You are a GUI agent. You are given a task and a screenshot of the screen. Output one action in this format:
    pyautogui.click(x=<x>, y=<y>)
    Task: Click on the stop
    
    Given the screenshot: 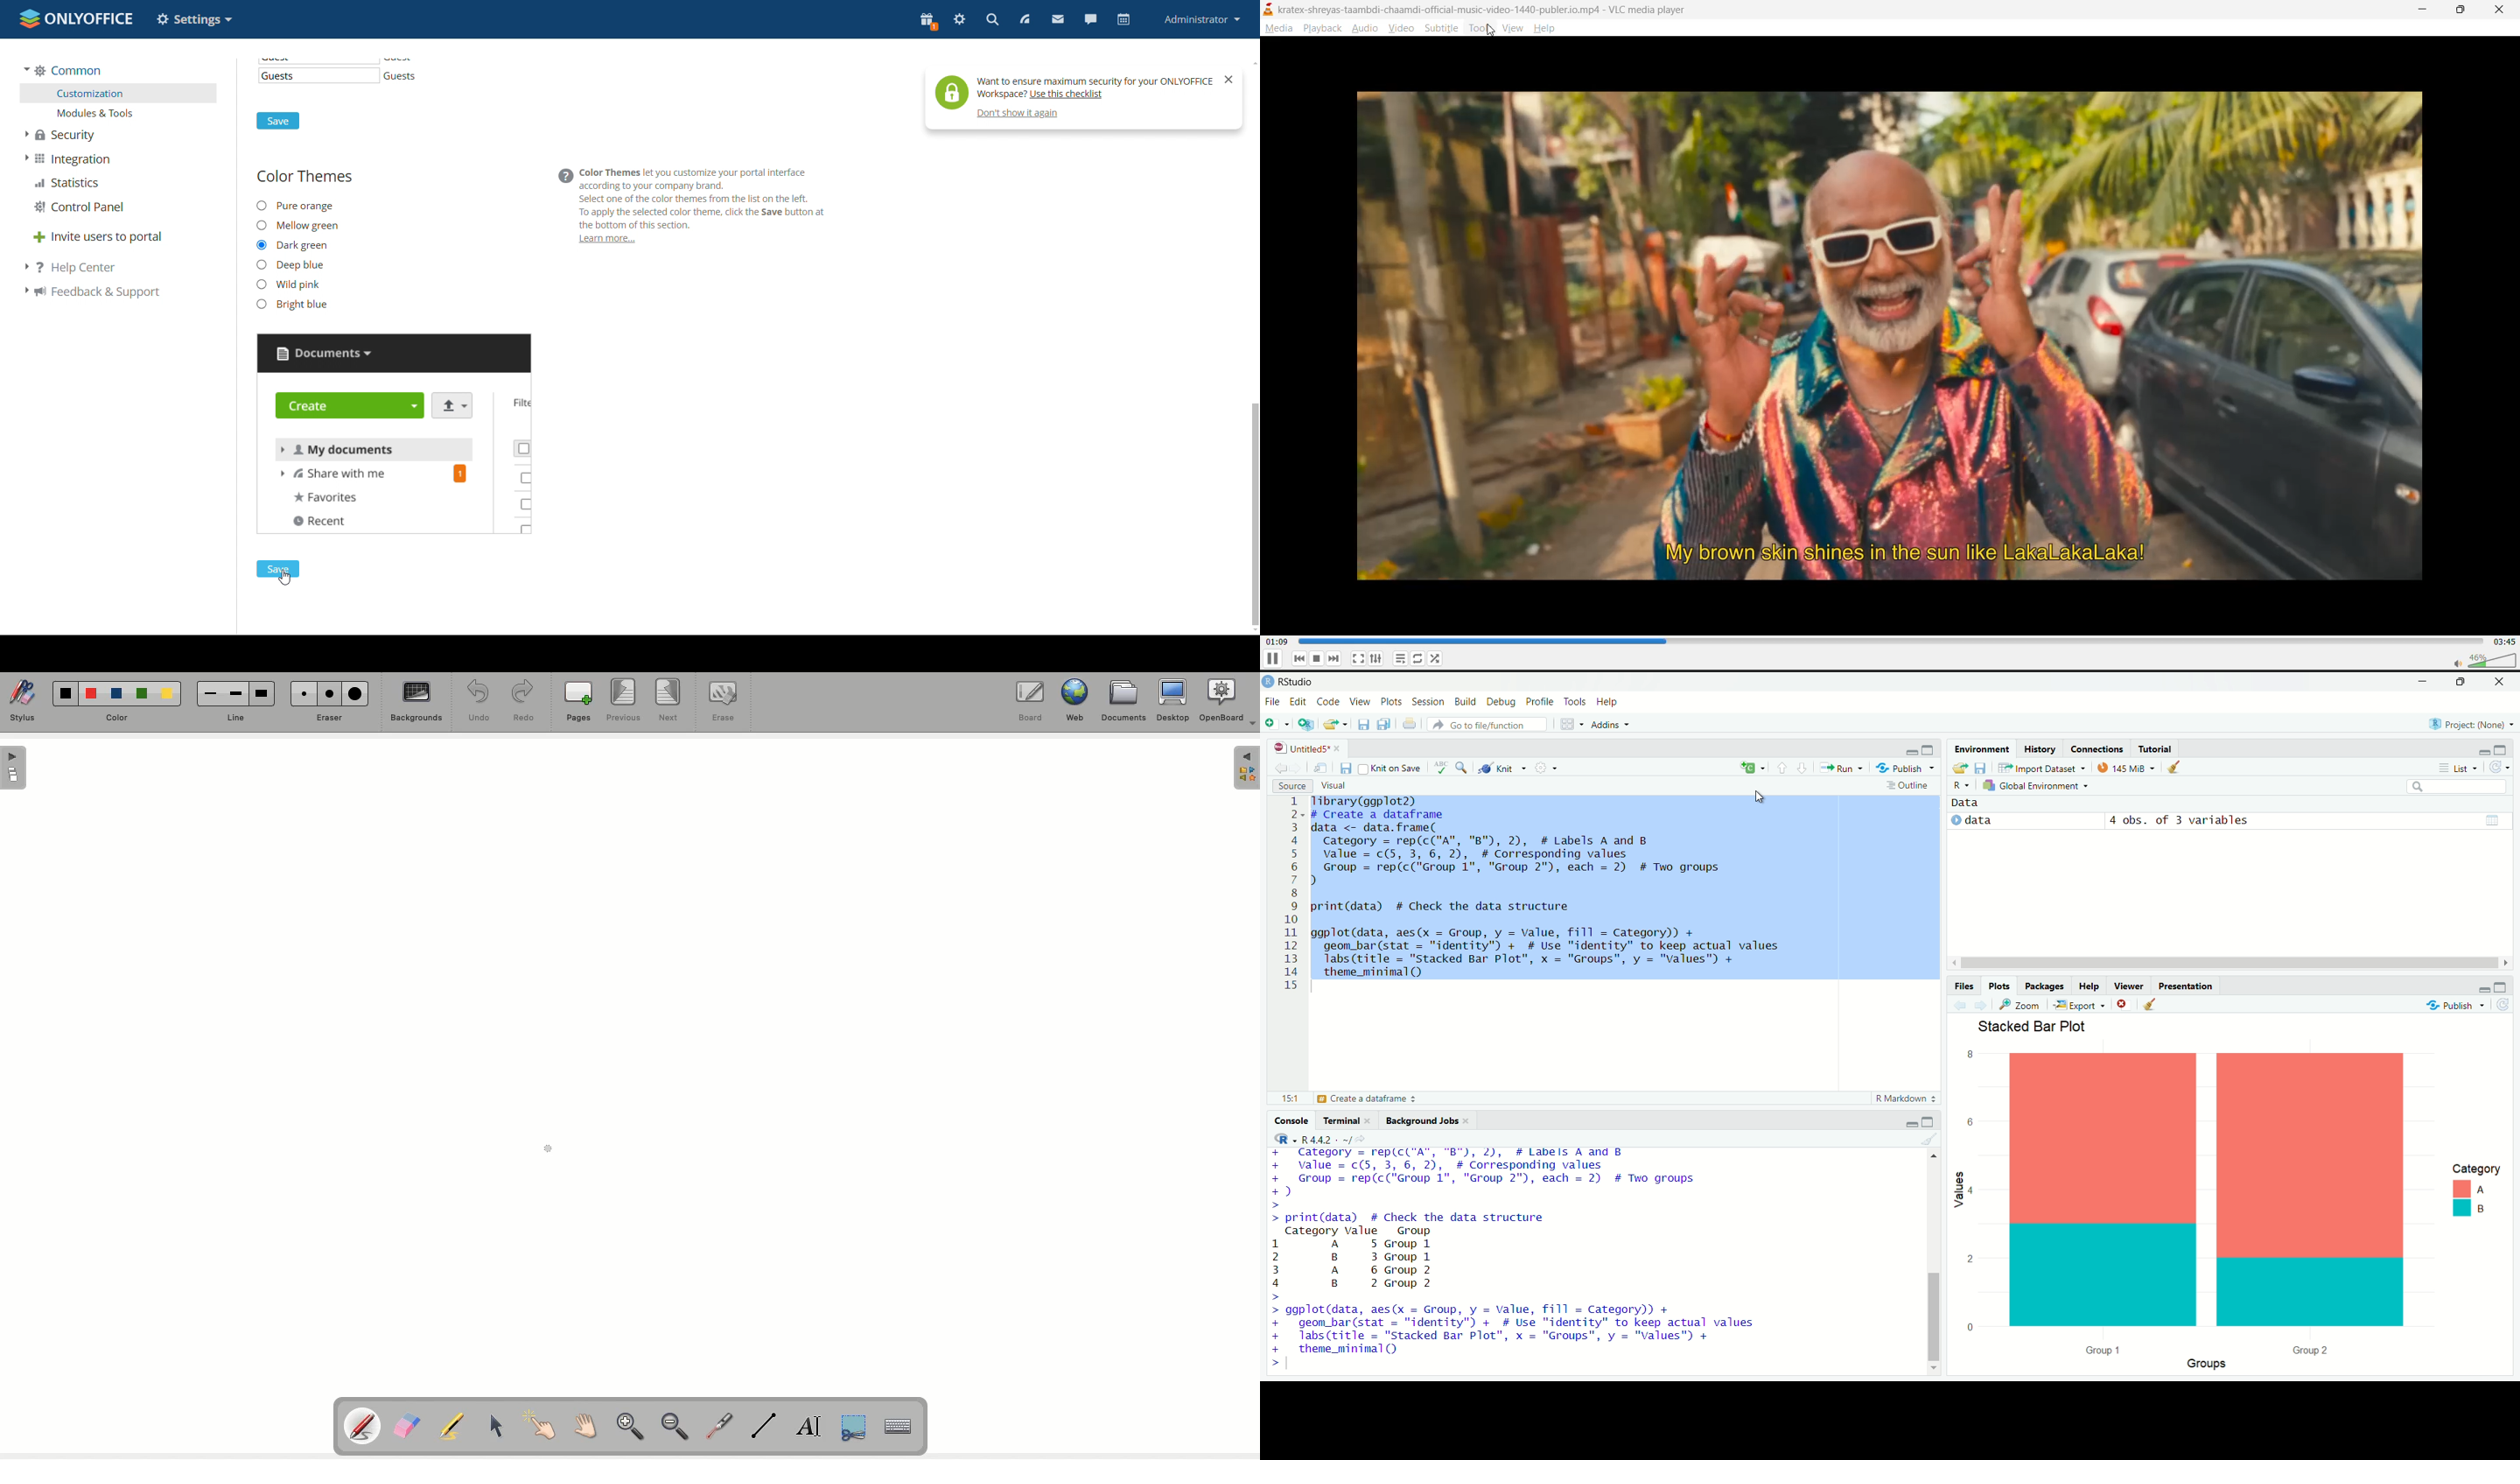 What is the action you would take?
    pyautogui.click(x=1318, y=658)
    